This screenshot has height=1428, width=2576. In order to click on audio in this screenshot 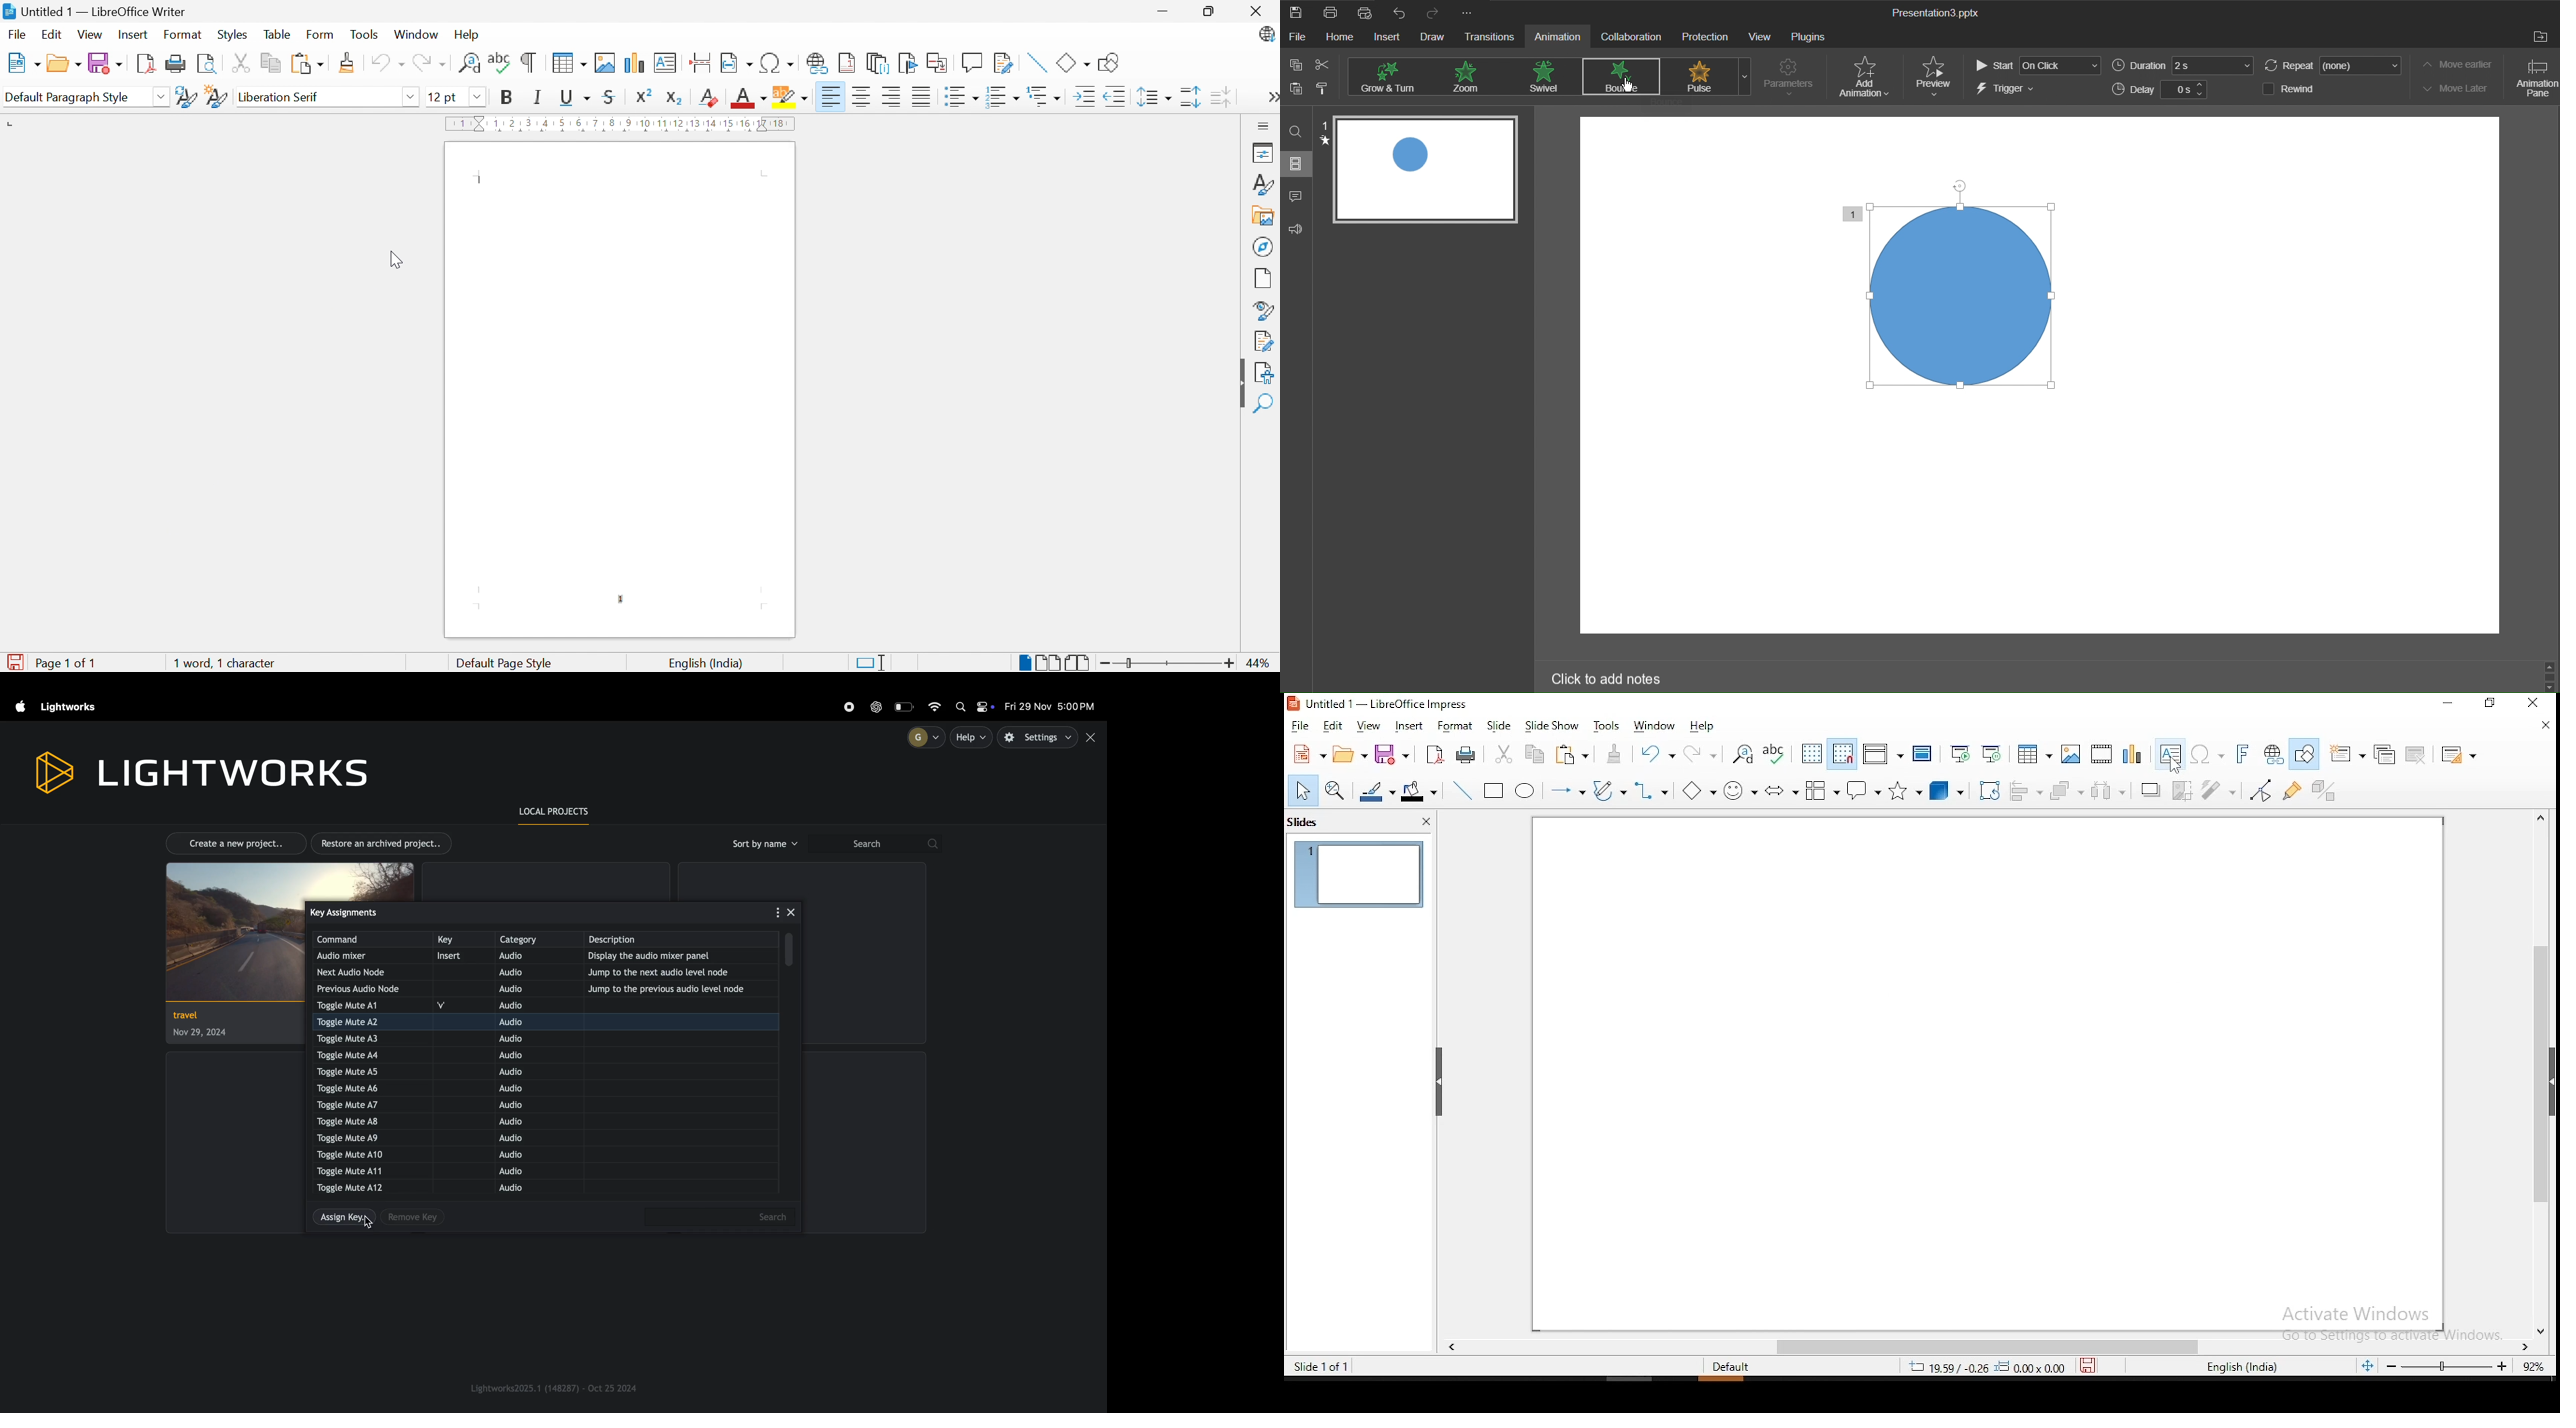, I will do `click(523, 1039)`.